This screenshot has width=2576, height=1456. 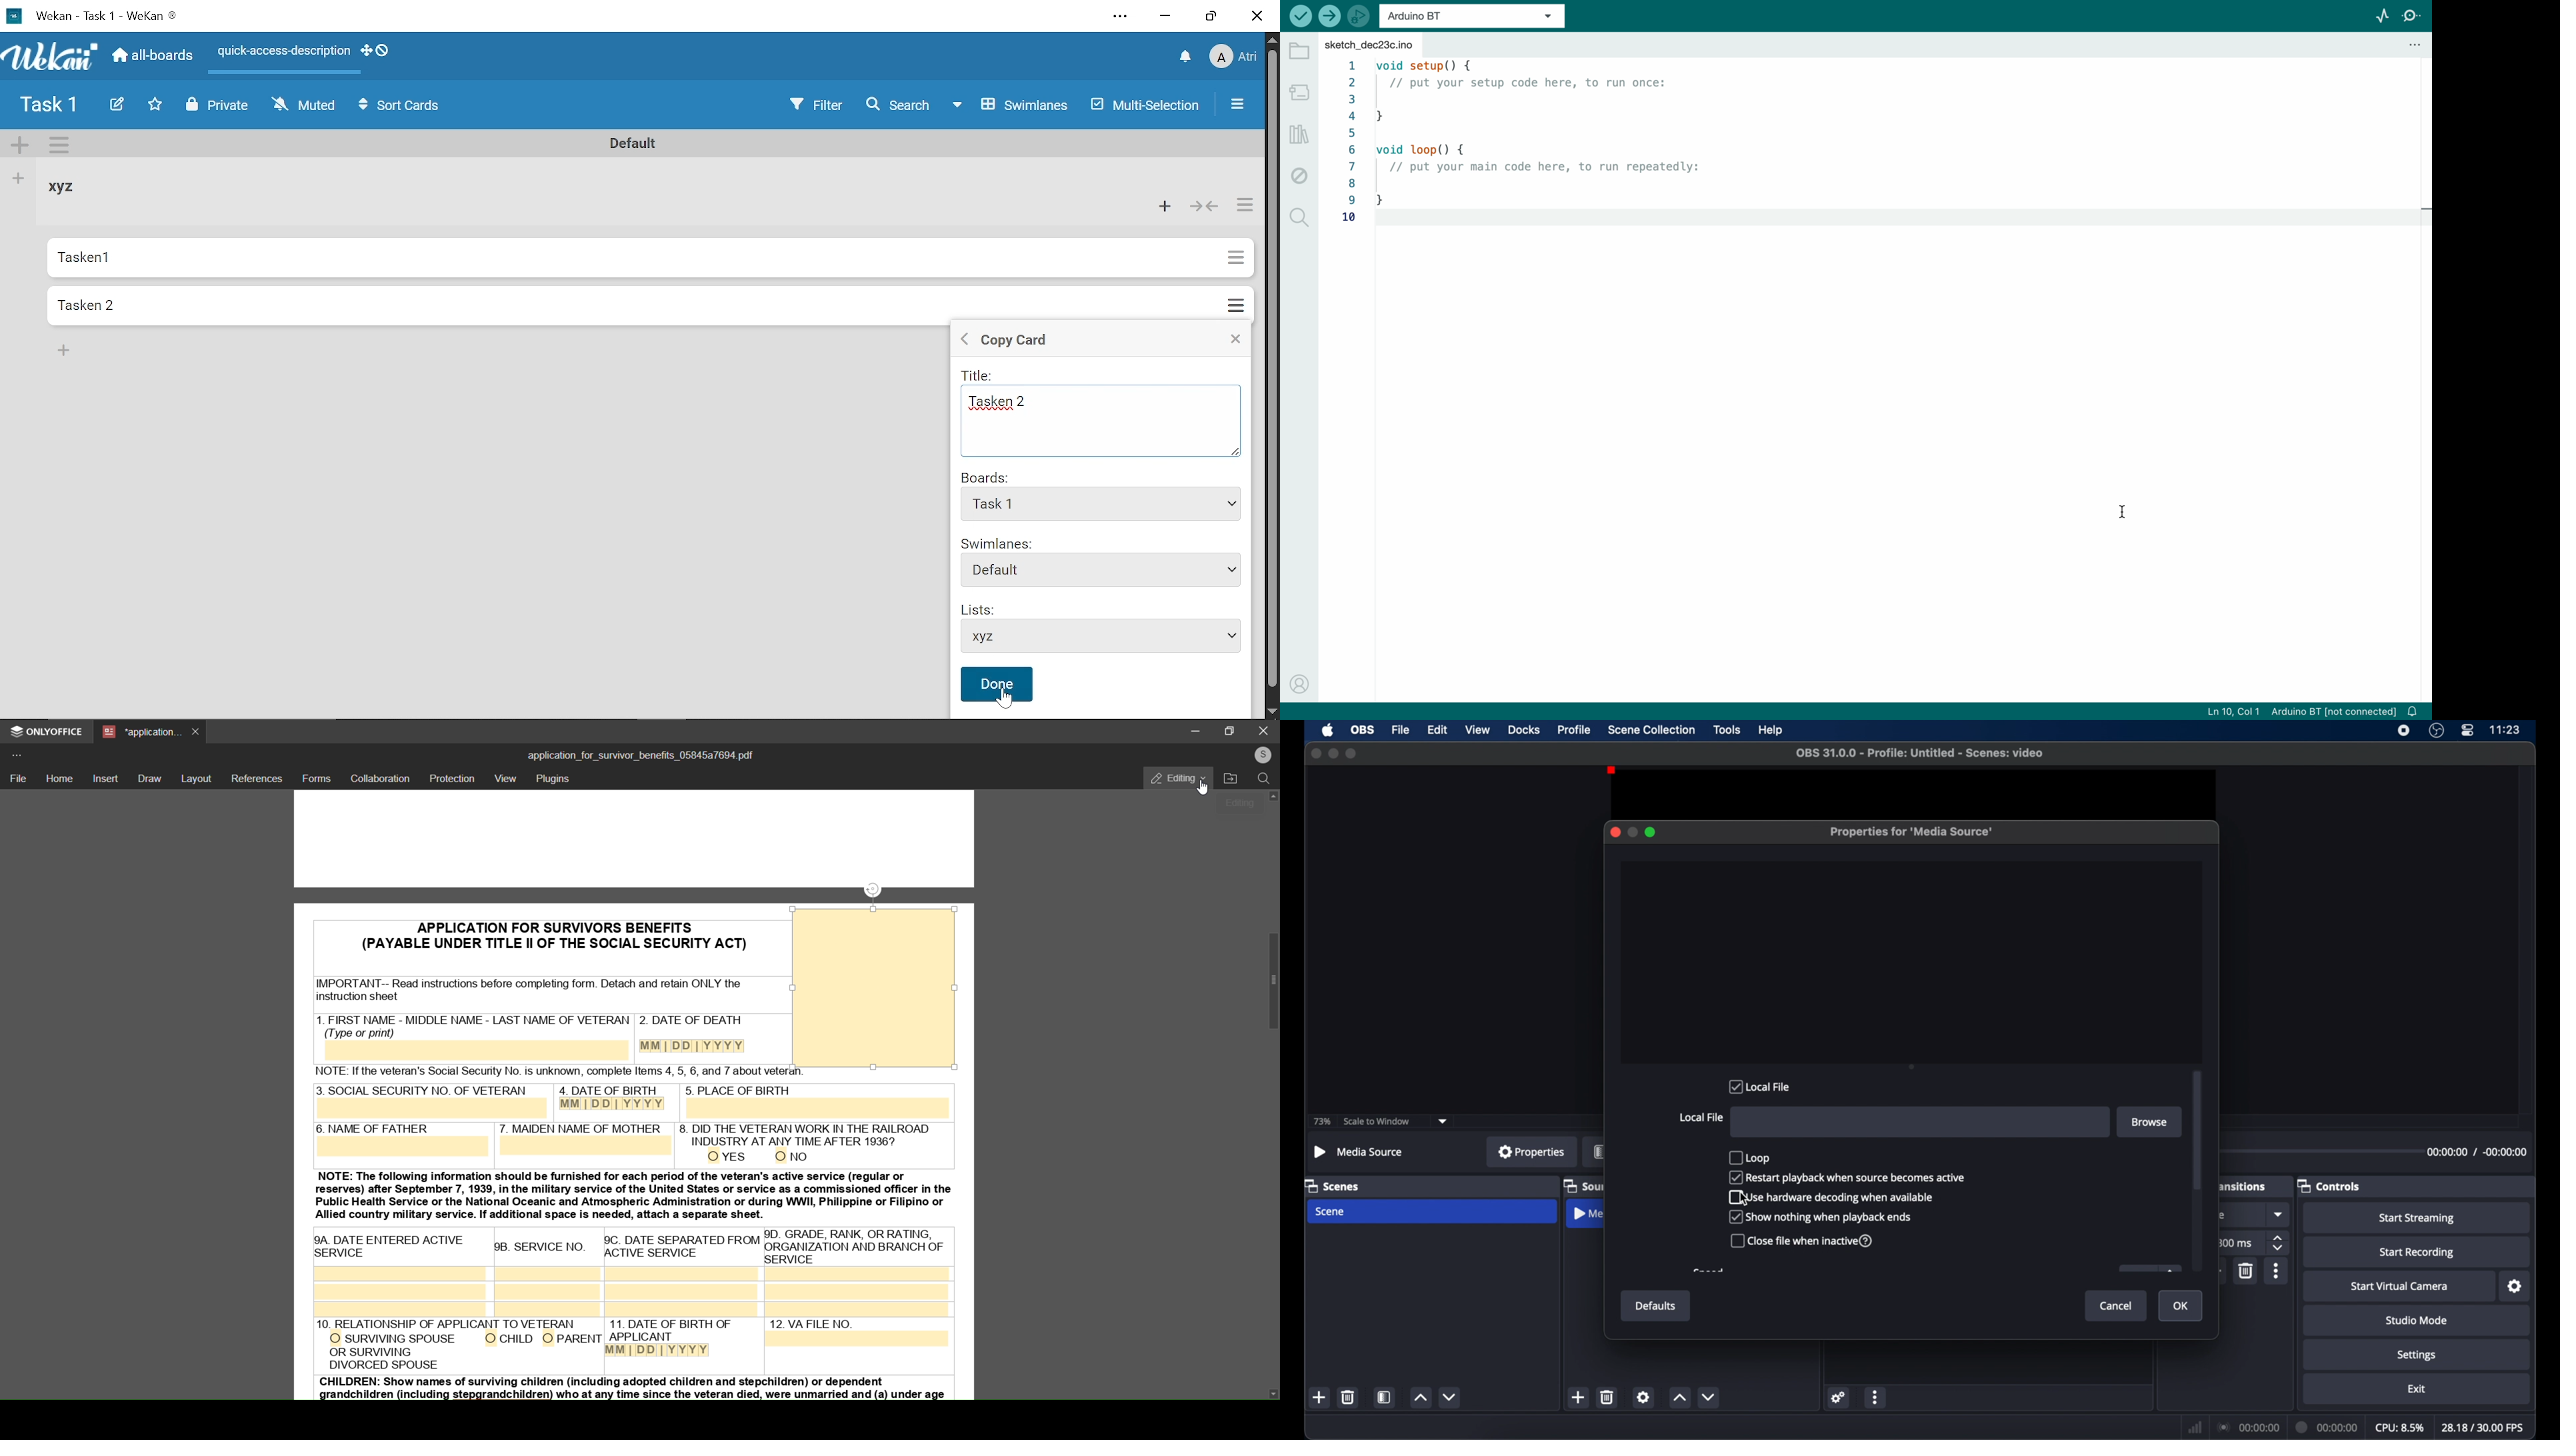 What do you see at coordinates (1523, 730) in the screenshot?
I see `docks` at bounding box center [1523, 730].